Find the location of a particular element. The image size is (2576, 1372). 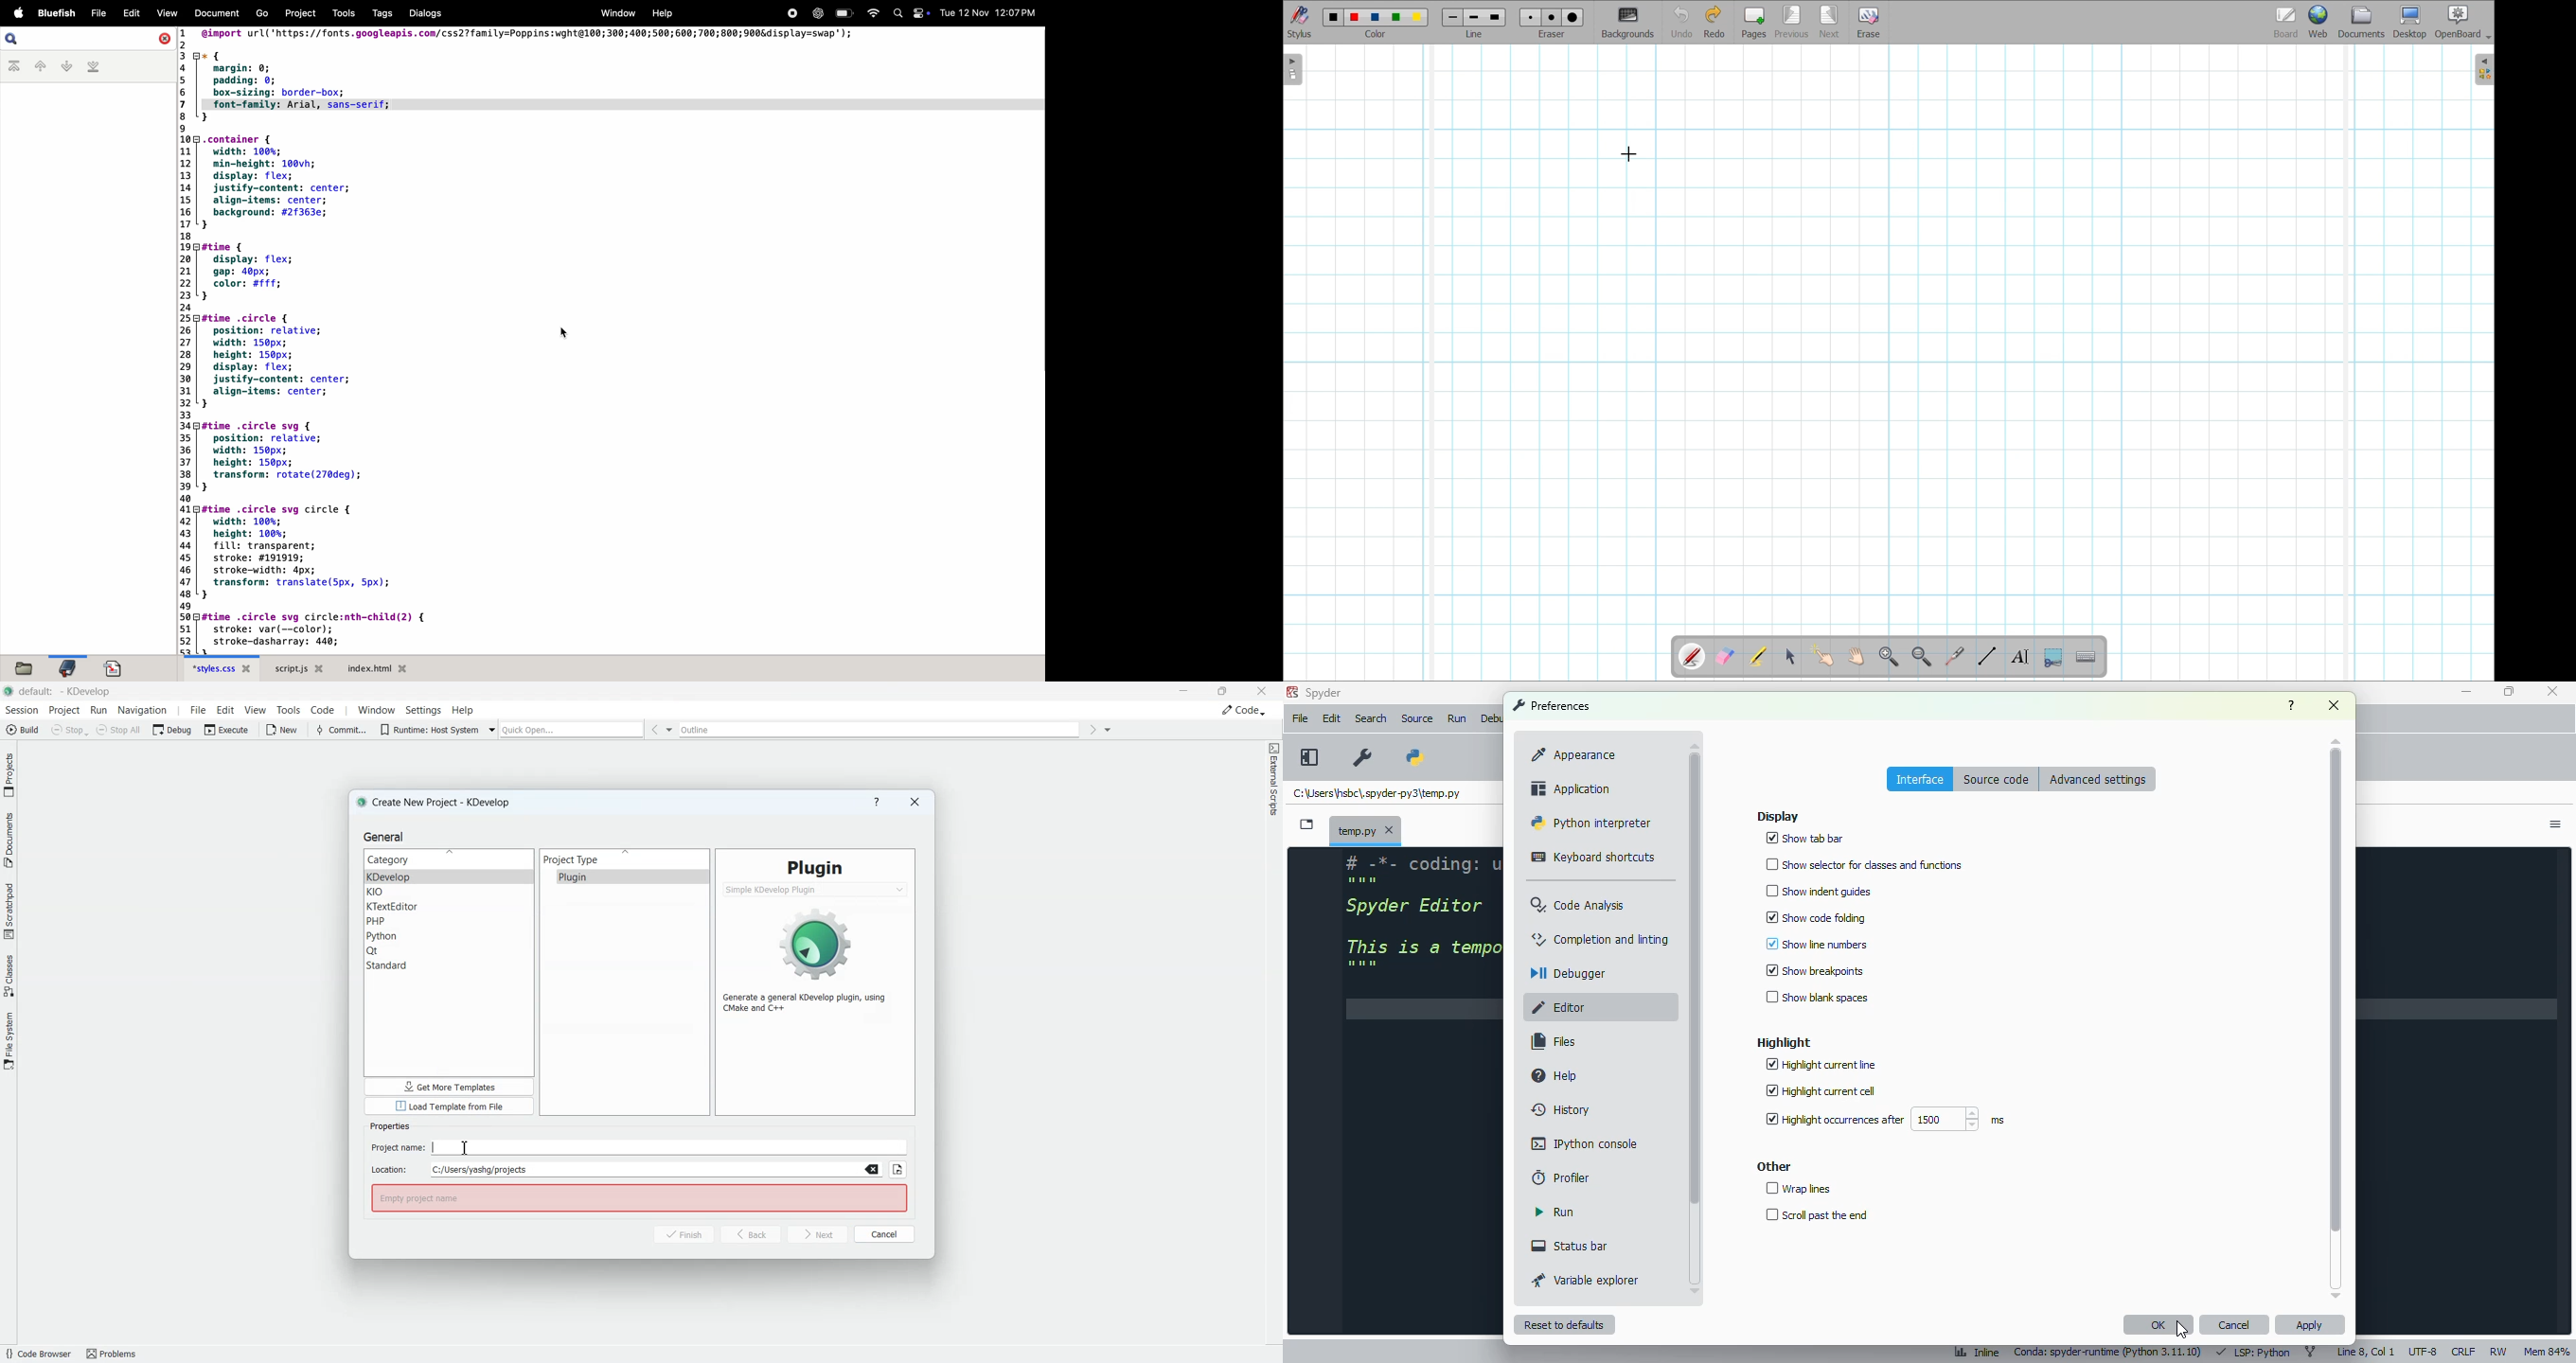

Up is located at coordinates (2332, 737).